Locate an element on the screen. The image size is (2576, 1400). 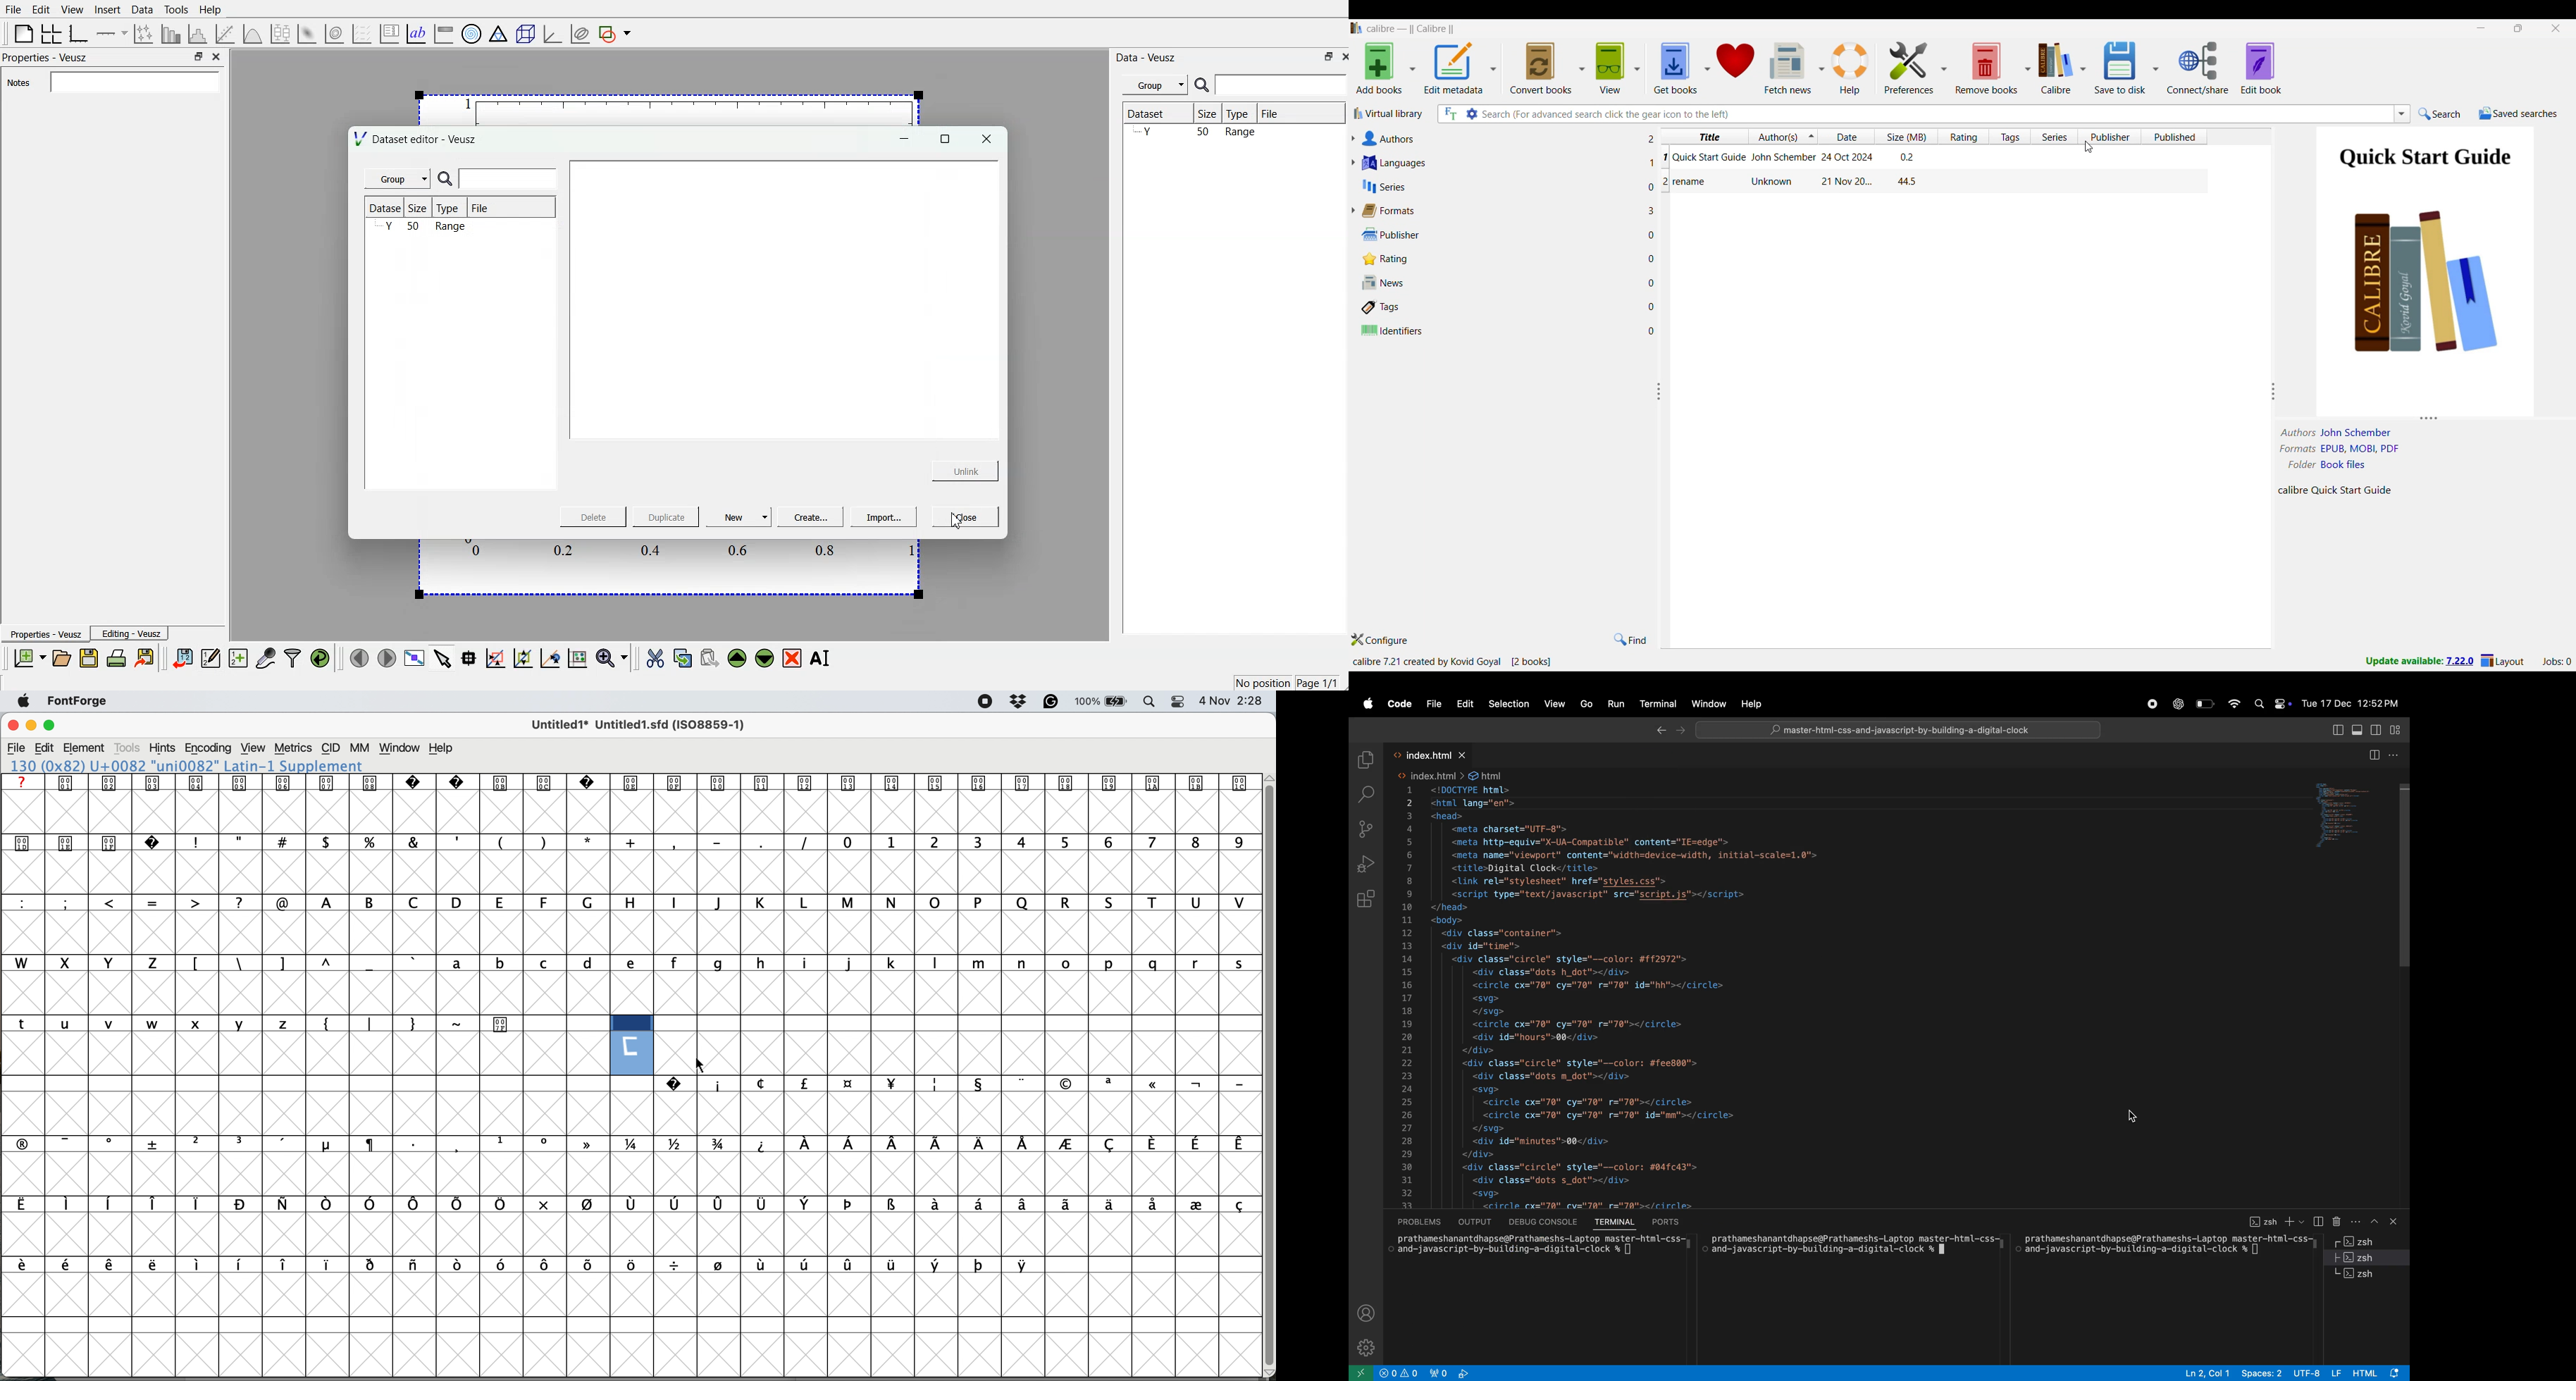
Options to get books is located at coordinates (1682, 68).